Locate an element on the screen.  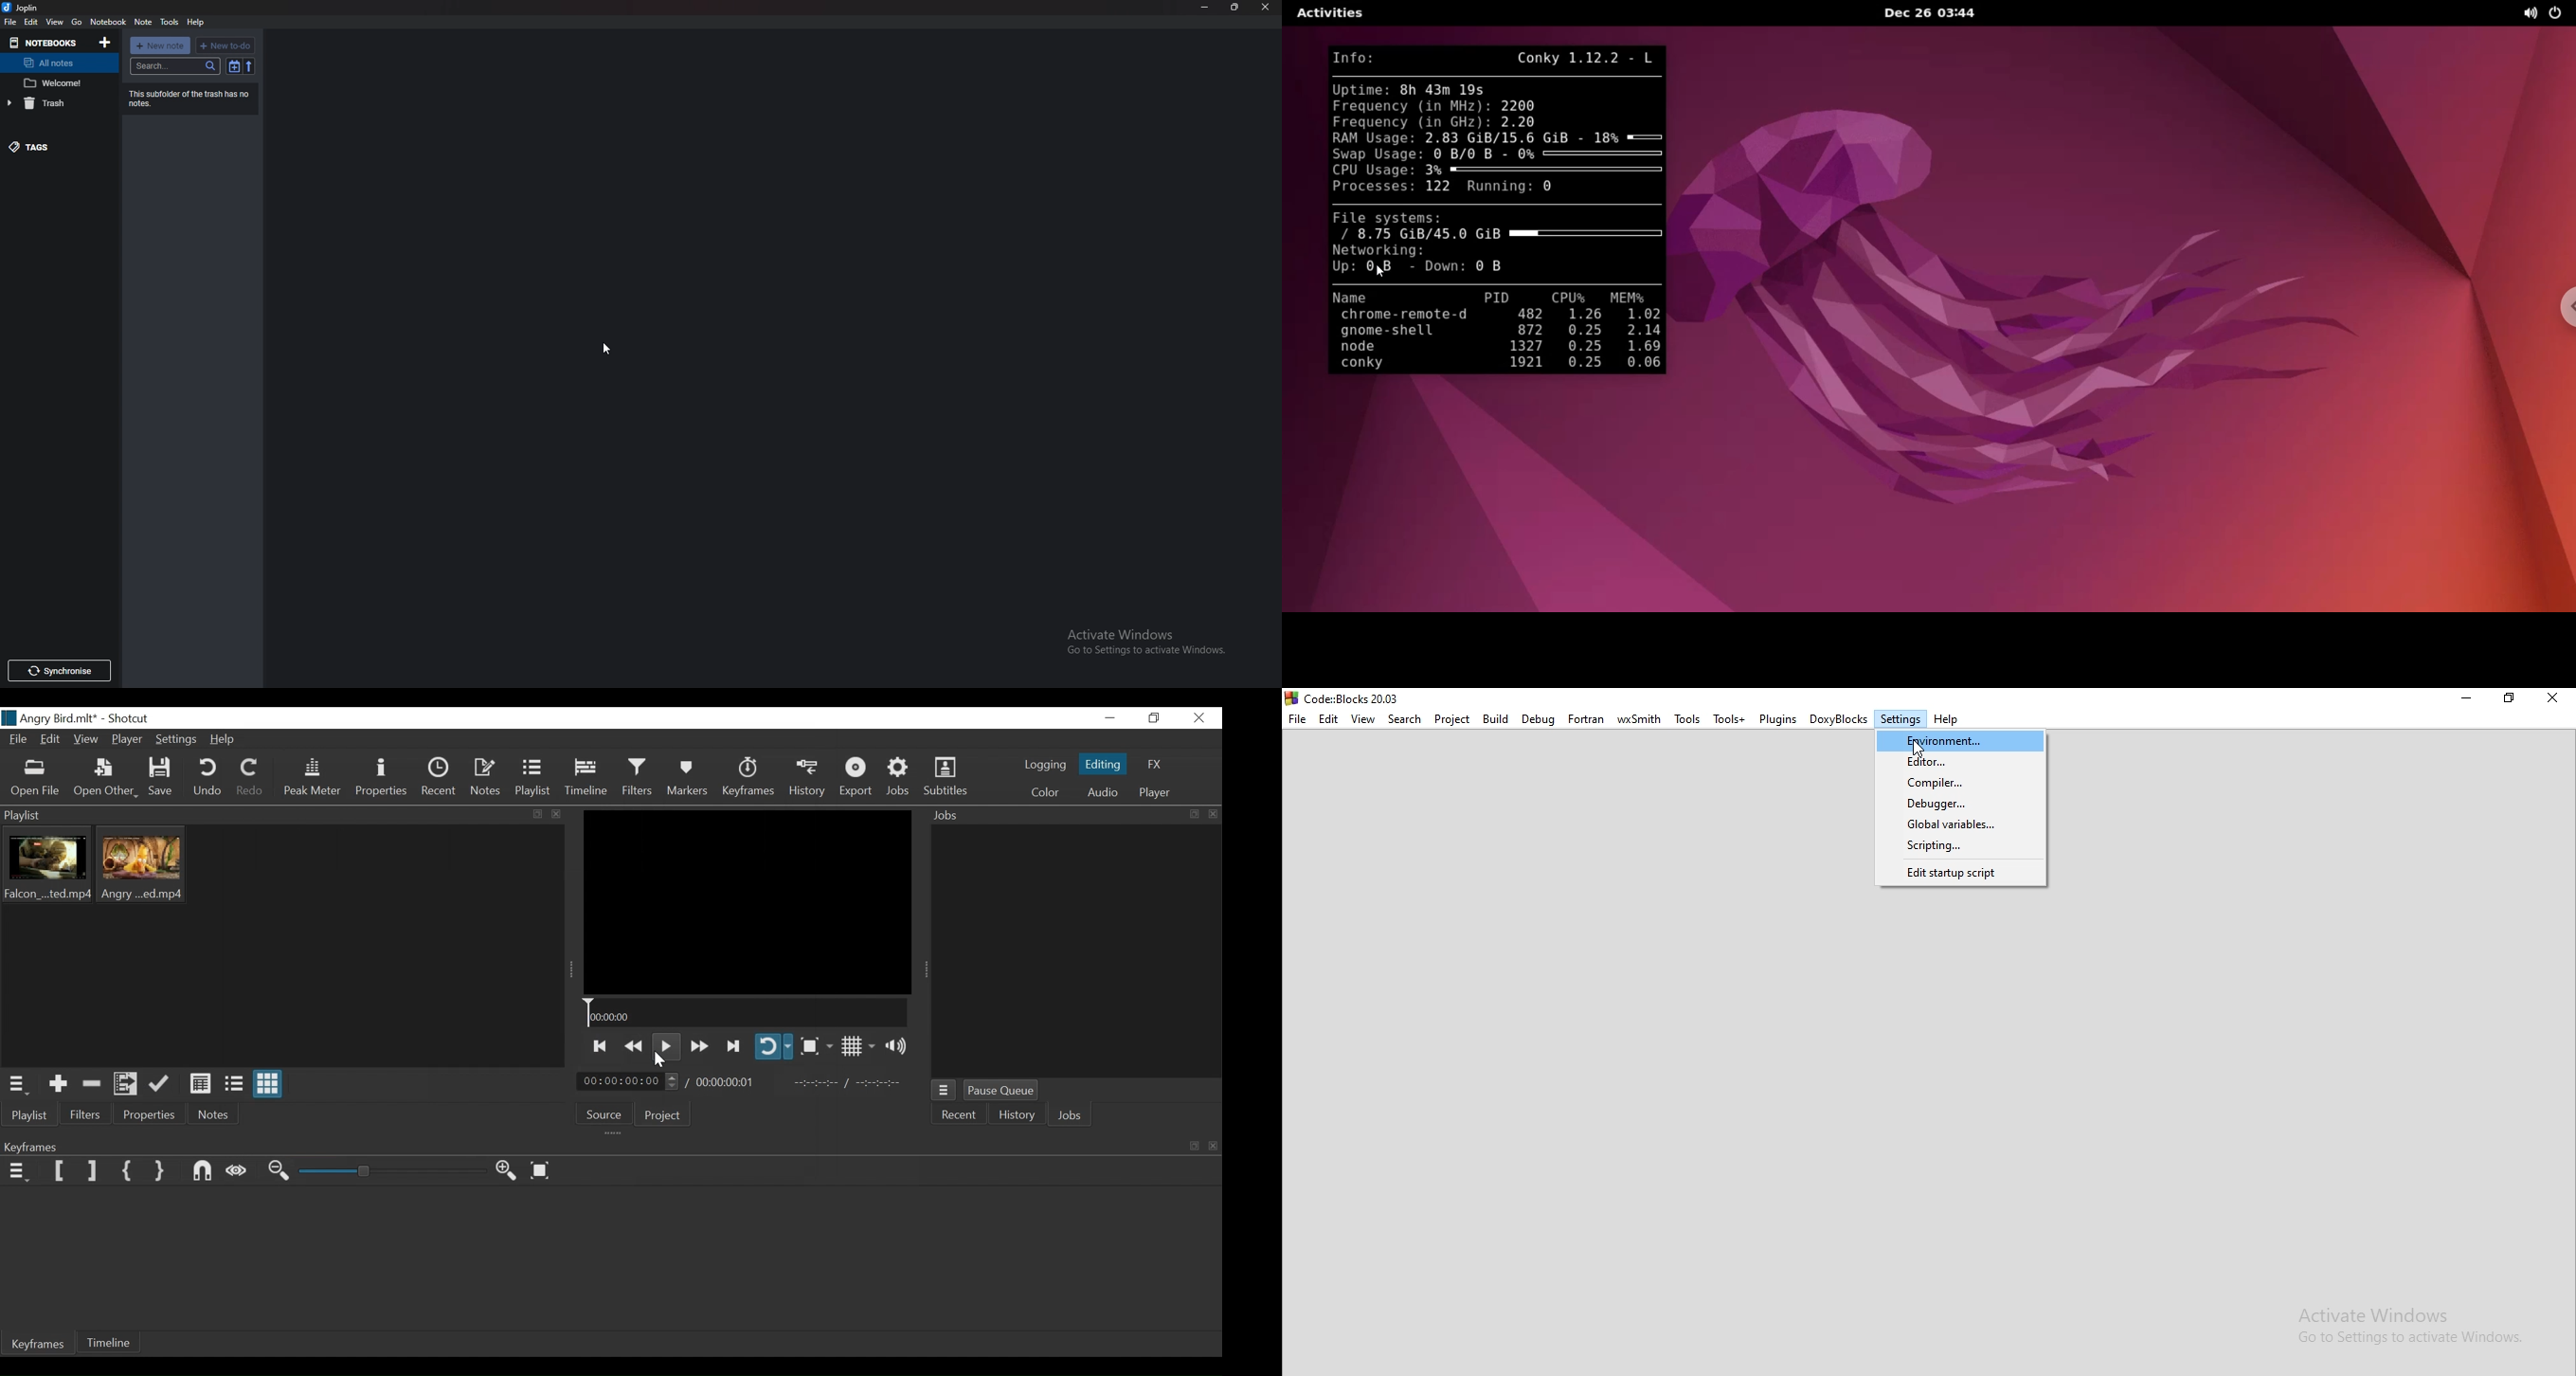
View is located at coordinates (87, 740).